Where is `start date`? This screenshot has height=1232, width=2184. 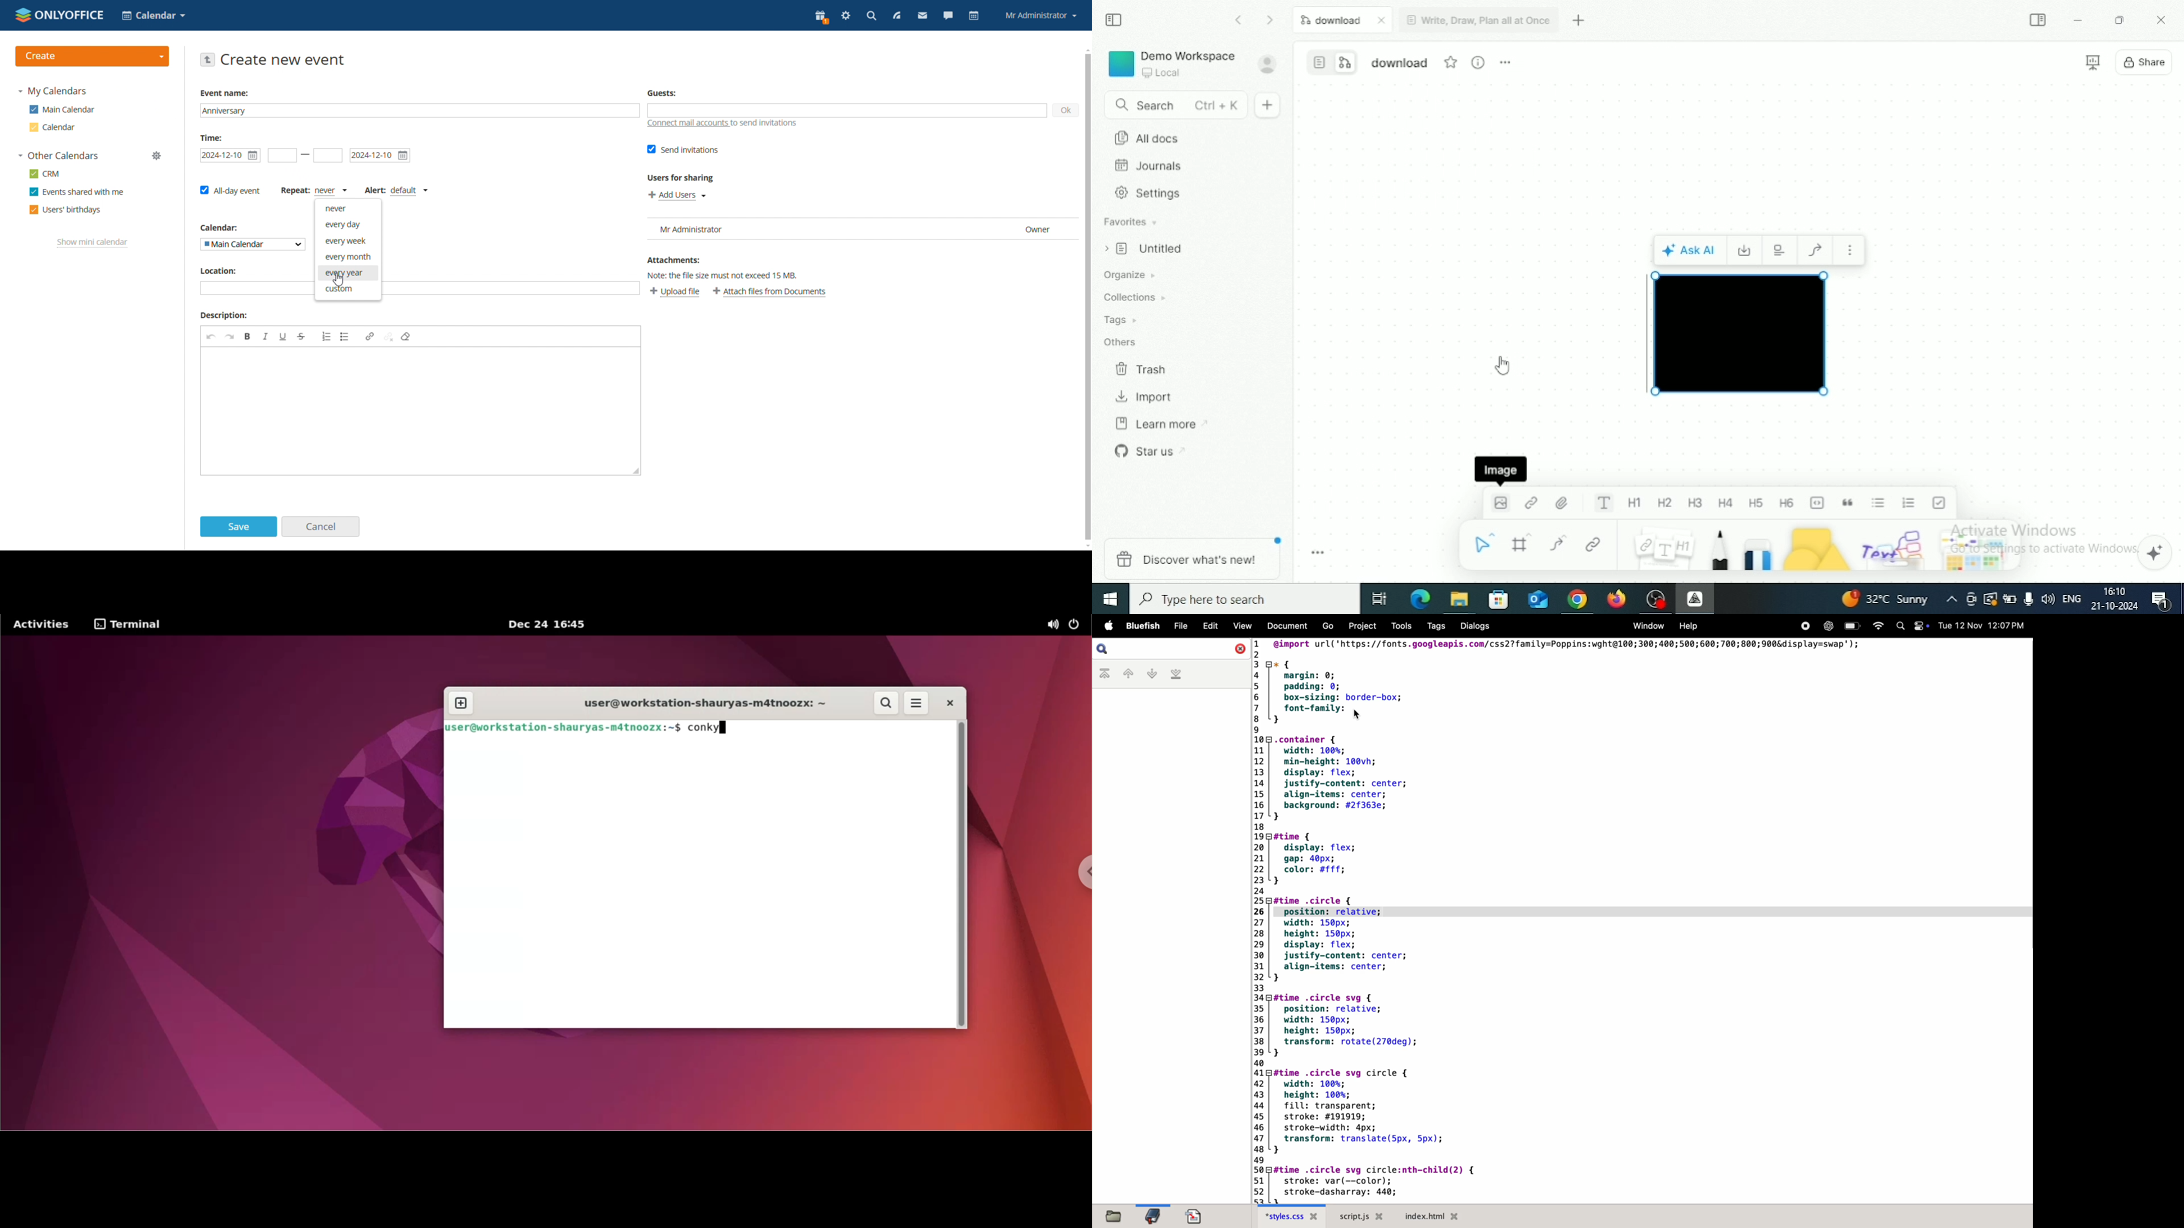
start date is located at coordinates (282, 156).